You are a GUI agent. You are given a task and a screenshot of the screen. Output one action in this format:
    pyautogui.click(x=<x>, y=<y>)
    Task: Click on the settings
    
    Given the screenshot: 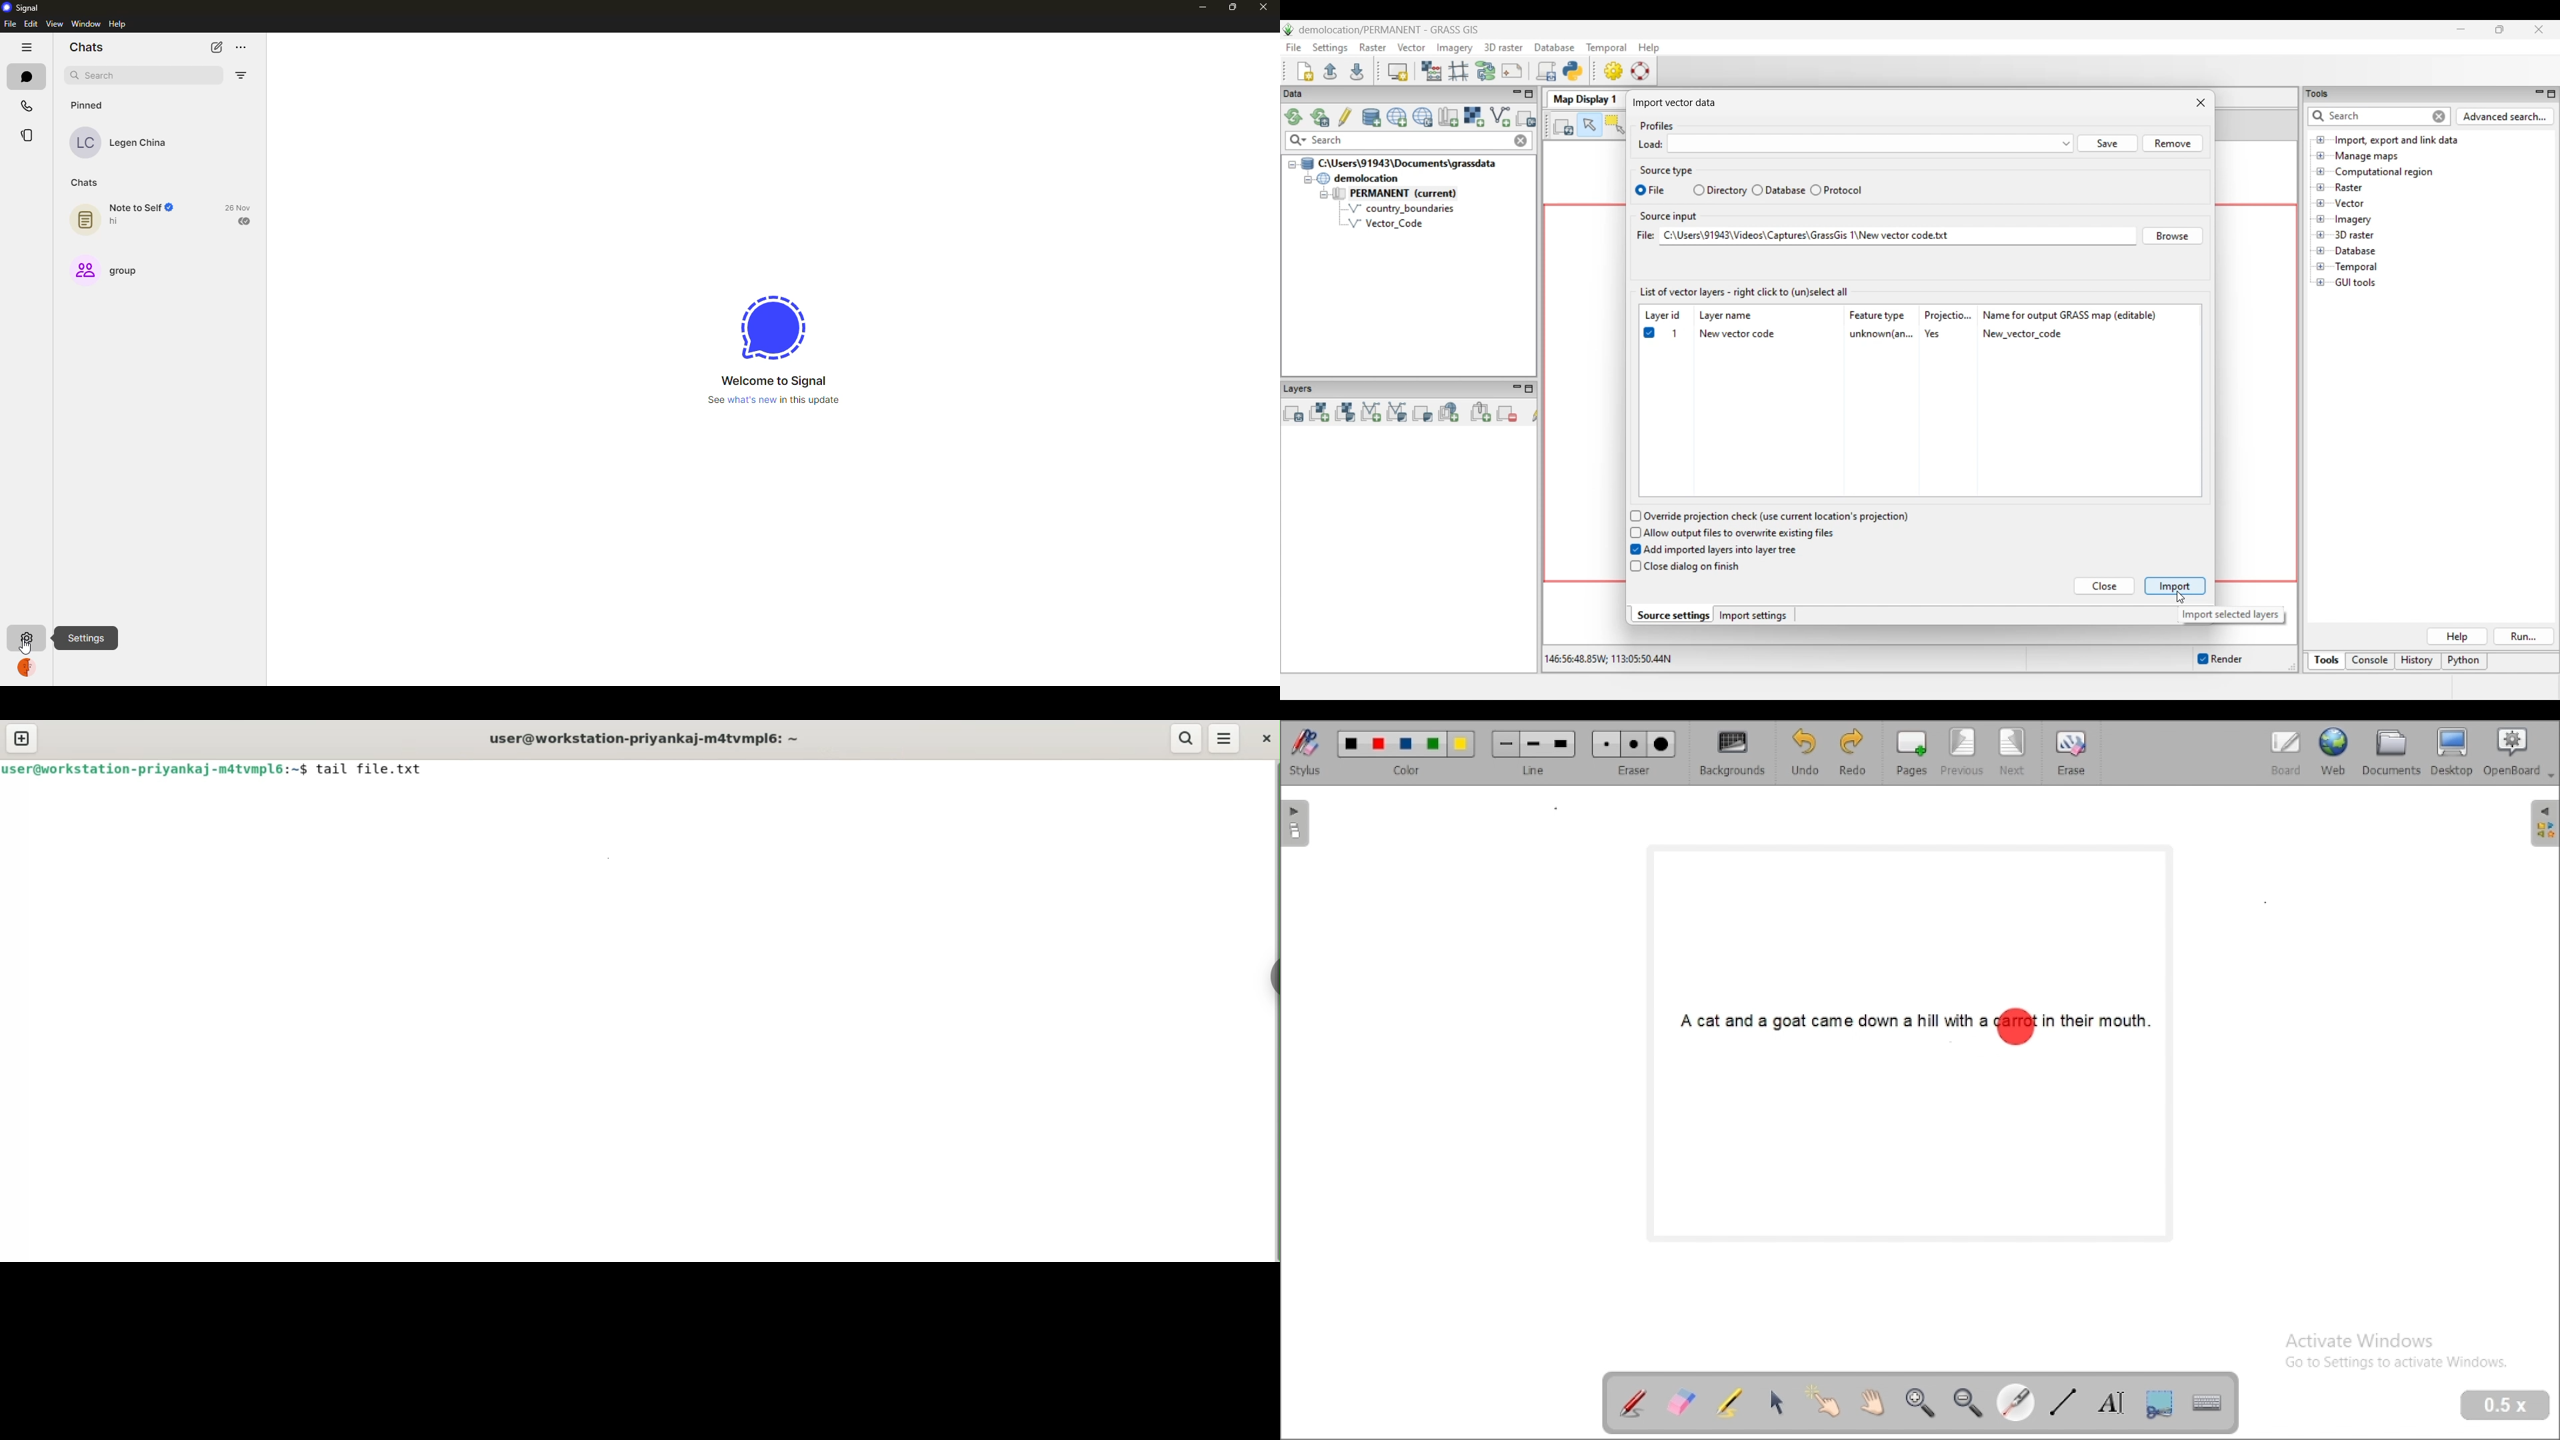 What is the action you would take?
    pyautogui.click(x=86, y=637)
    